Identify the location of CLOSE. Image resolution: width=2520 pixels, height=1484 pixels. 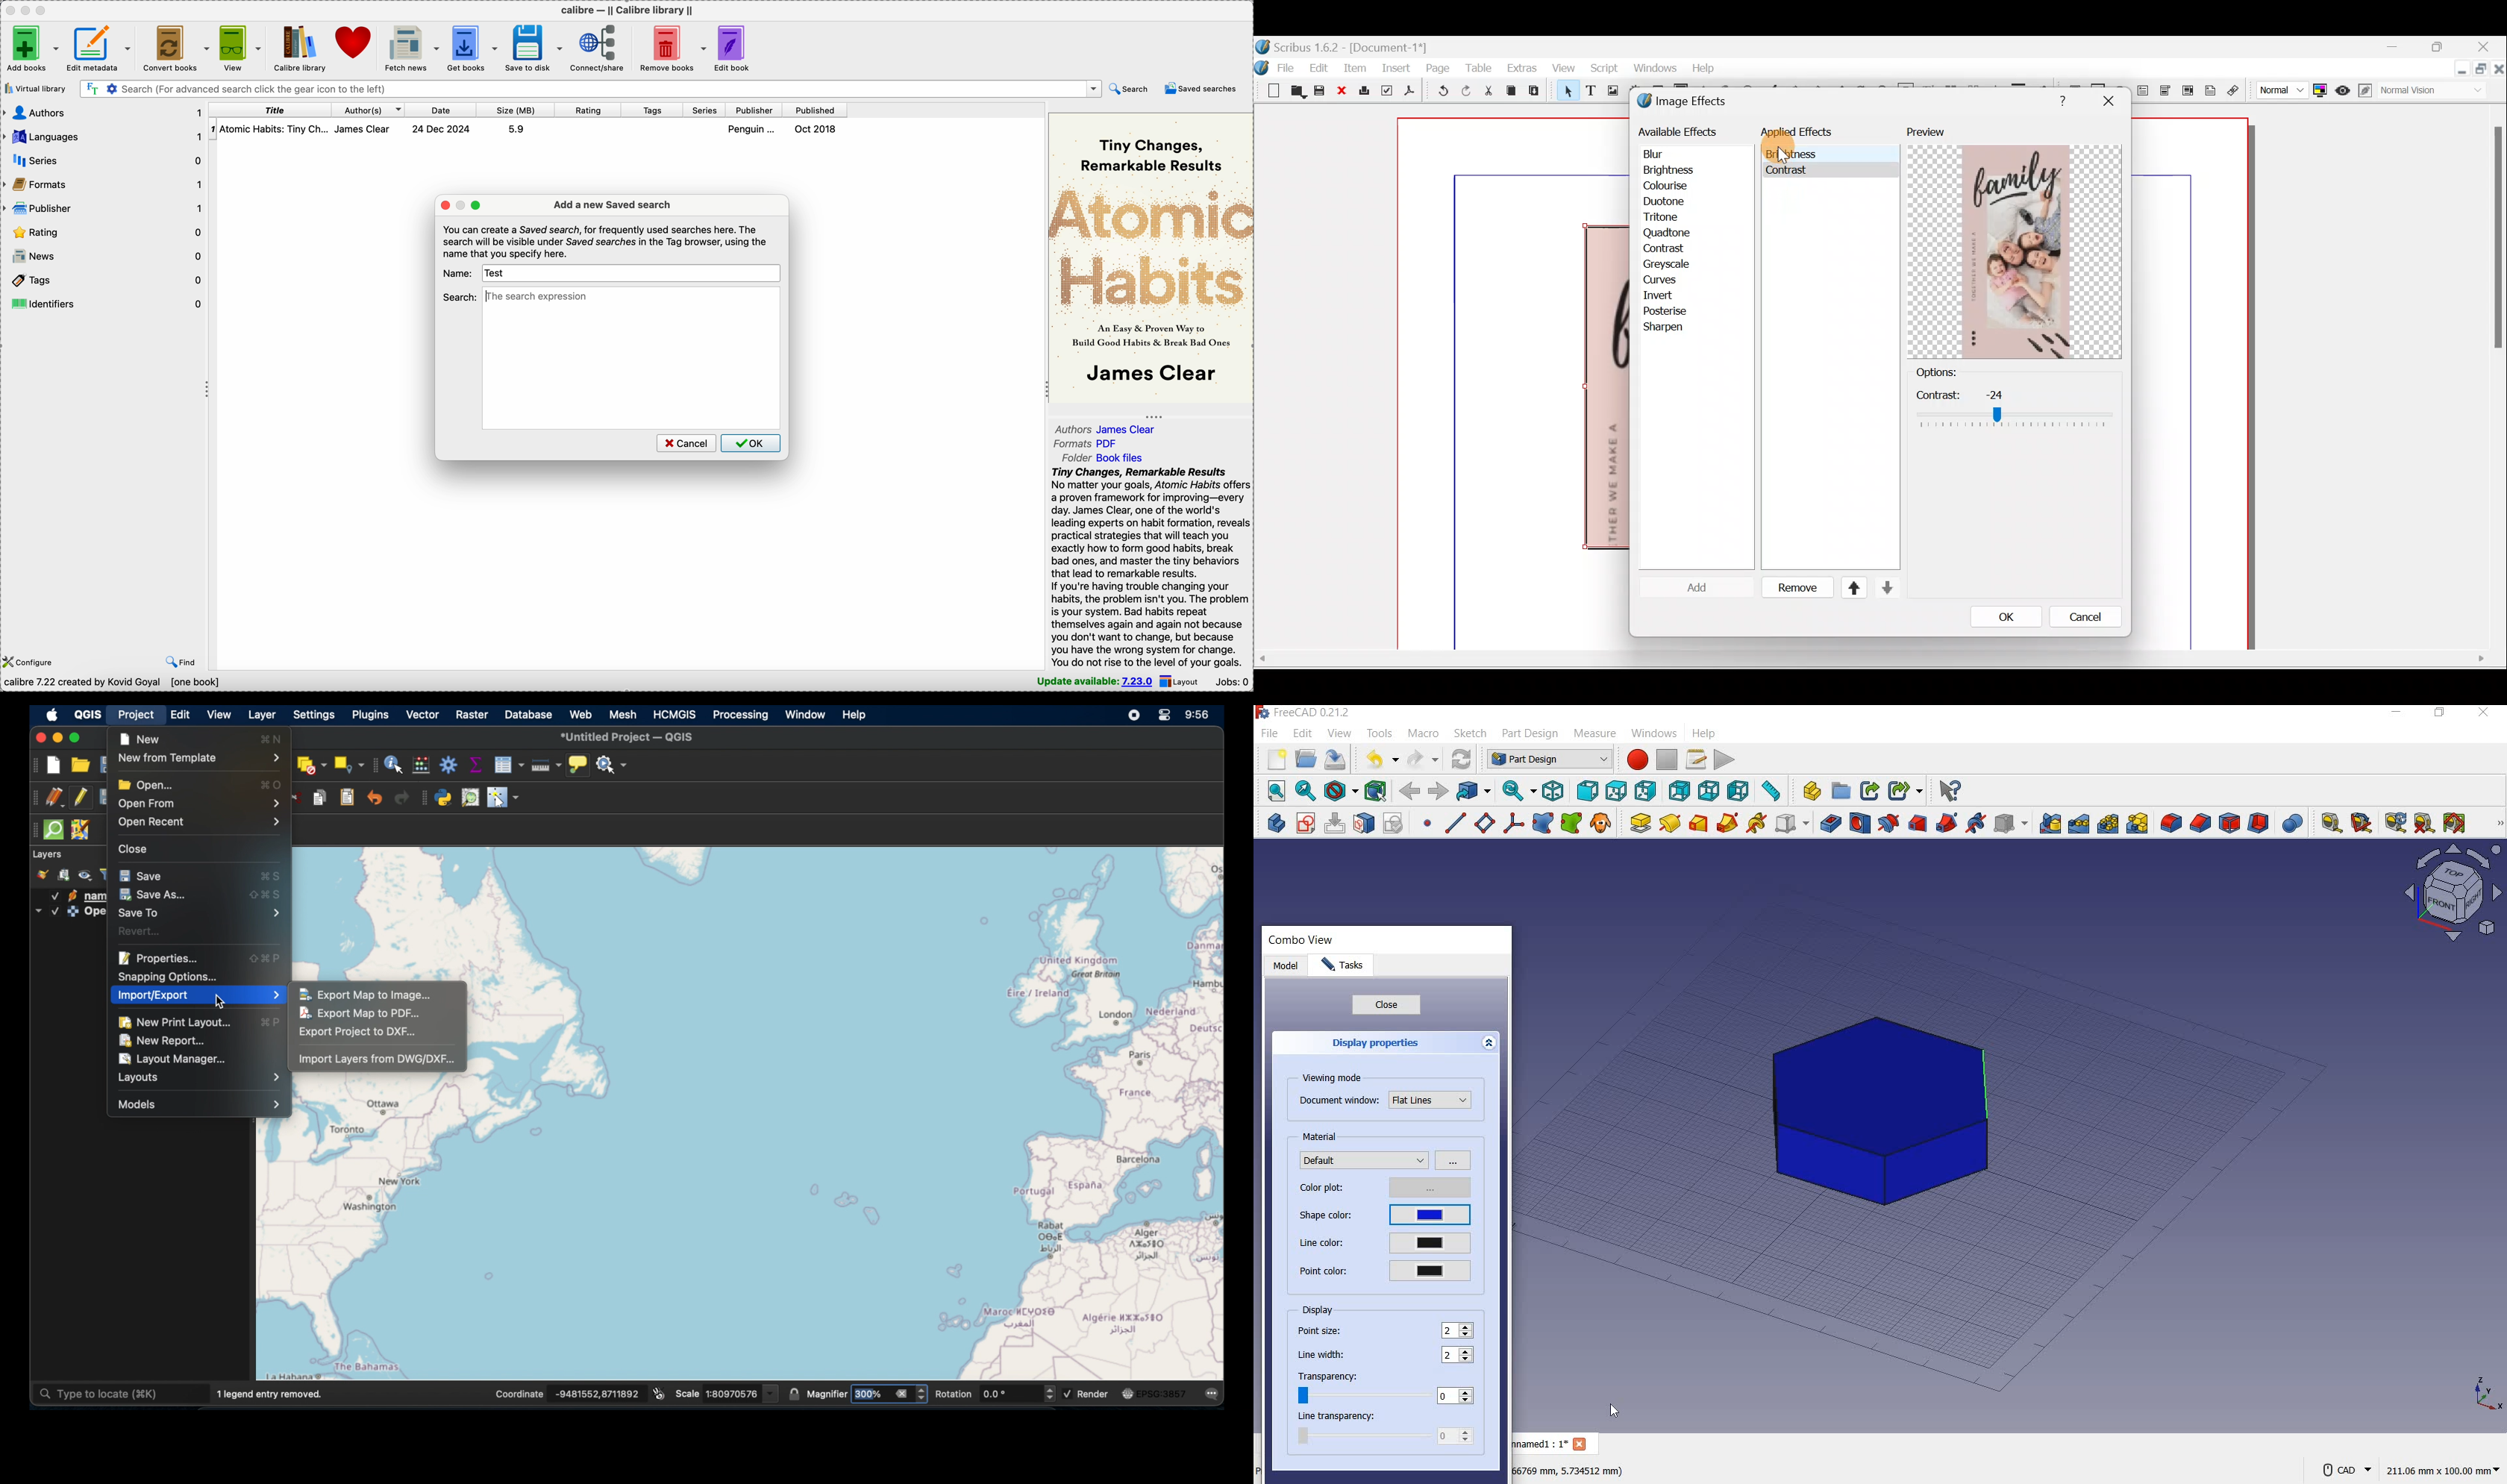
(2485, 713).